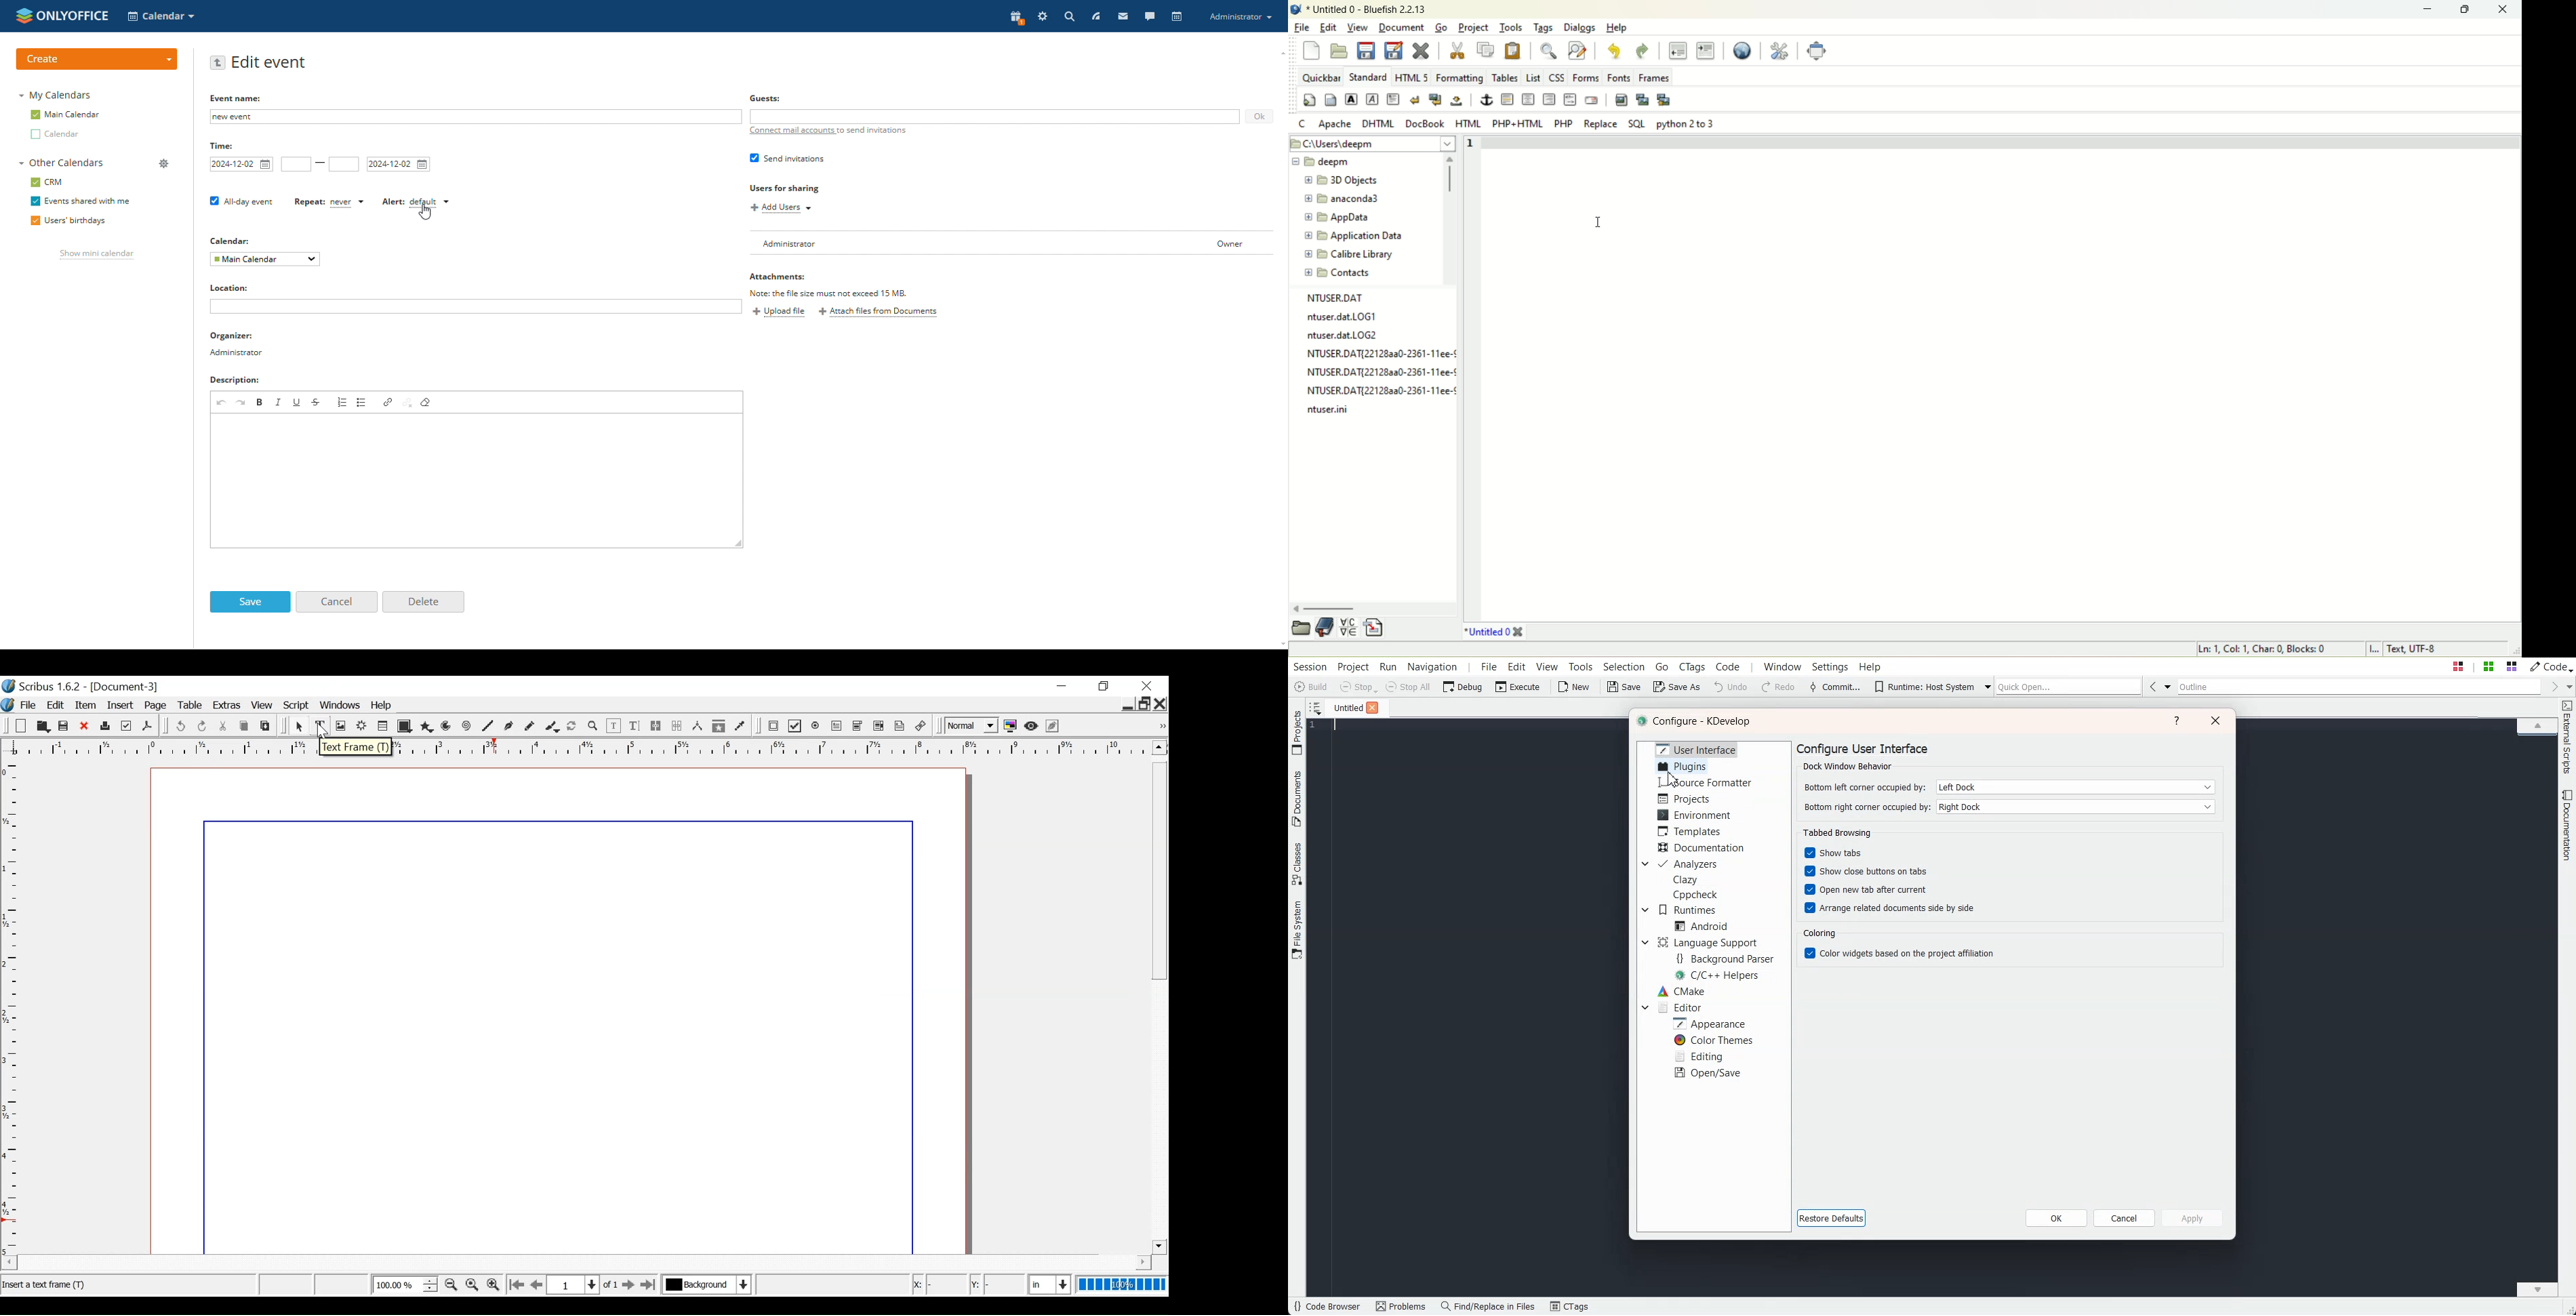  Describe the element at coordinates (1816, 51) in the screenshot. I see `fullscreen` at that location.